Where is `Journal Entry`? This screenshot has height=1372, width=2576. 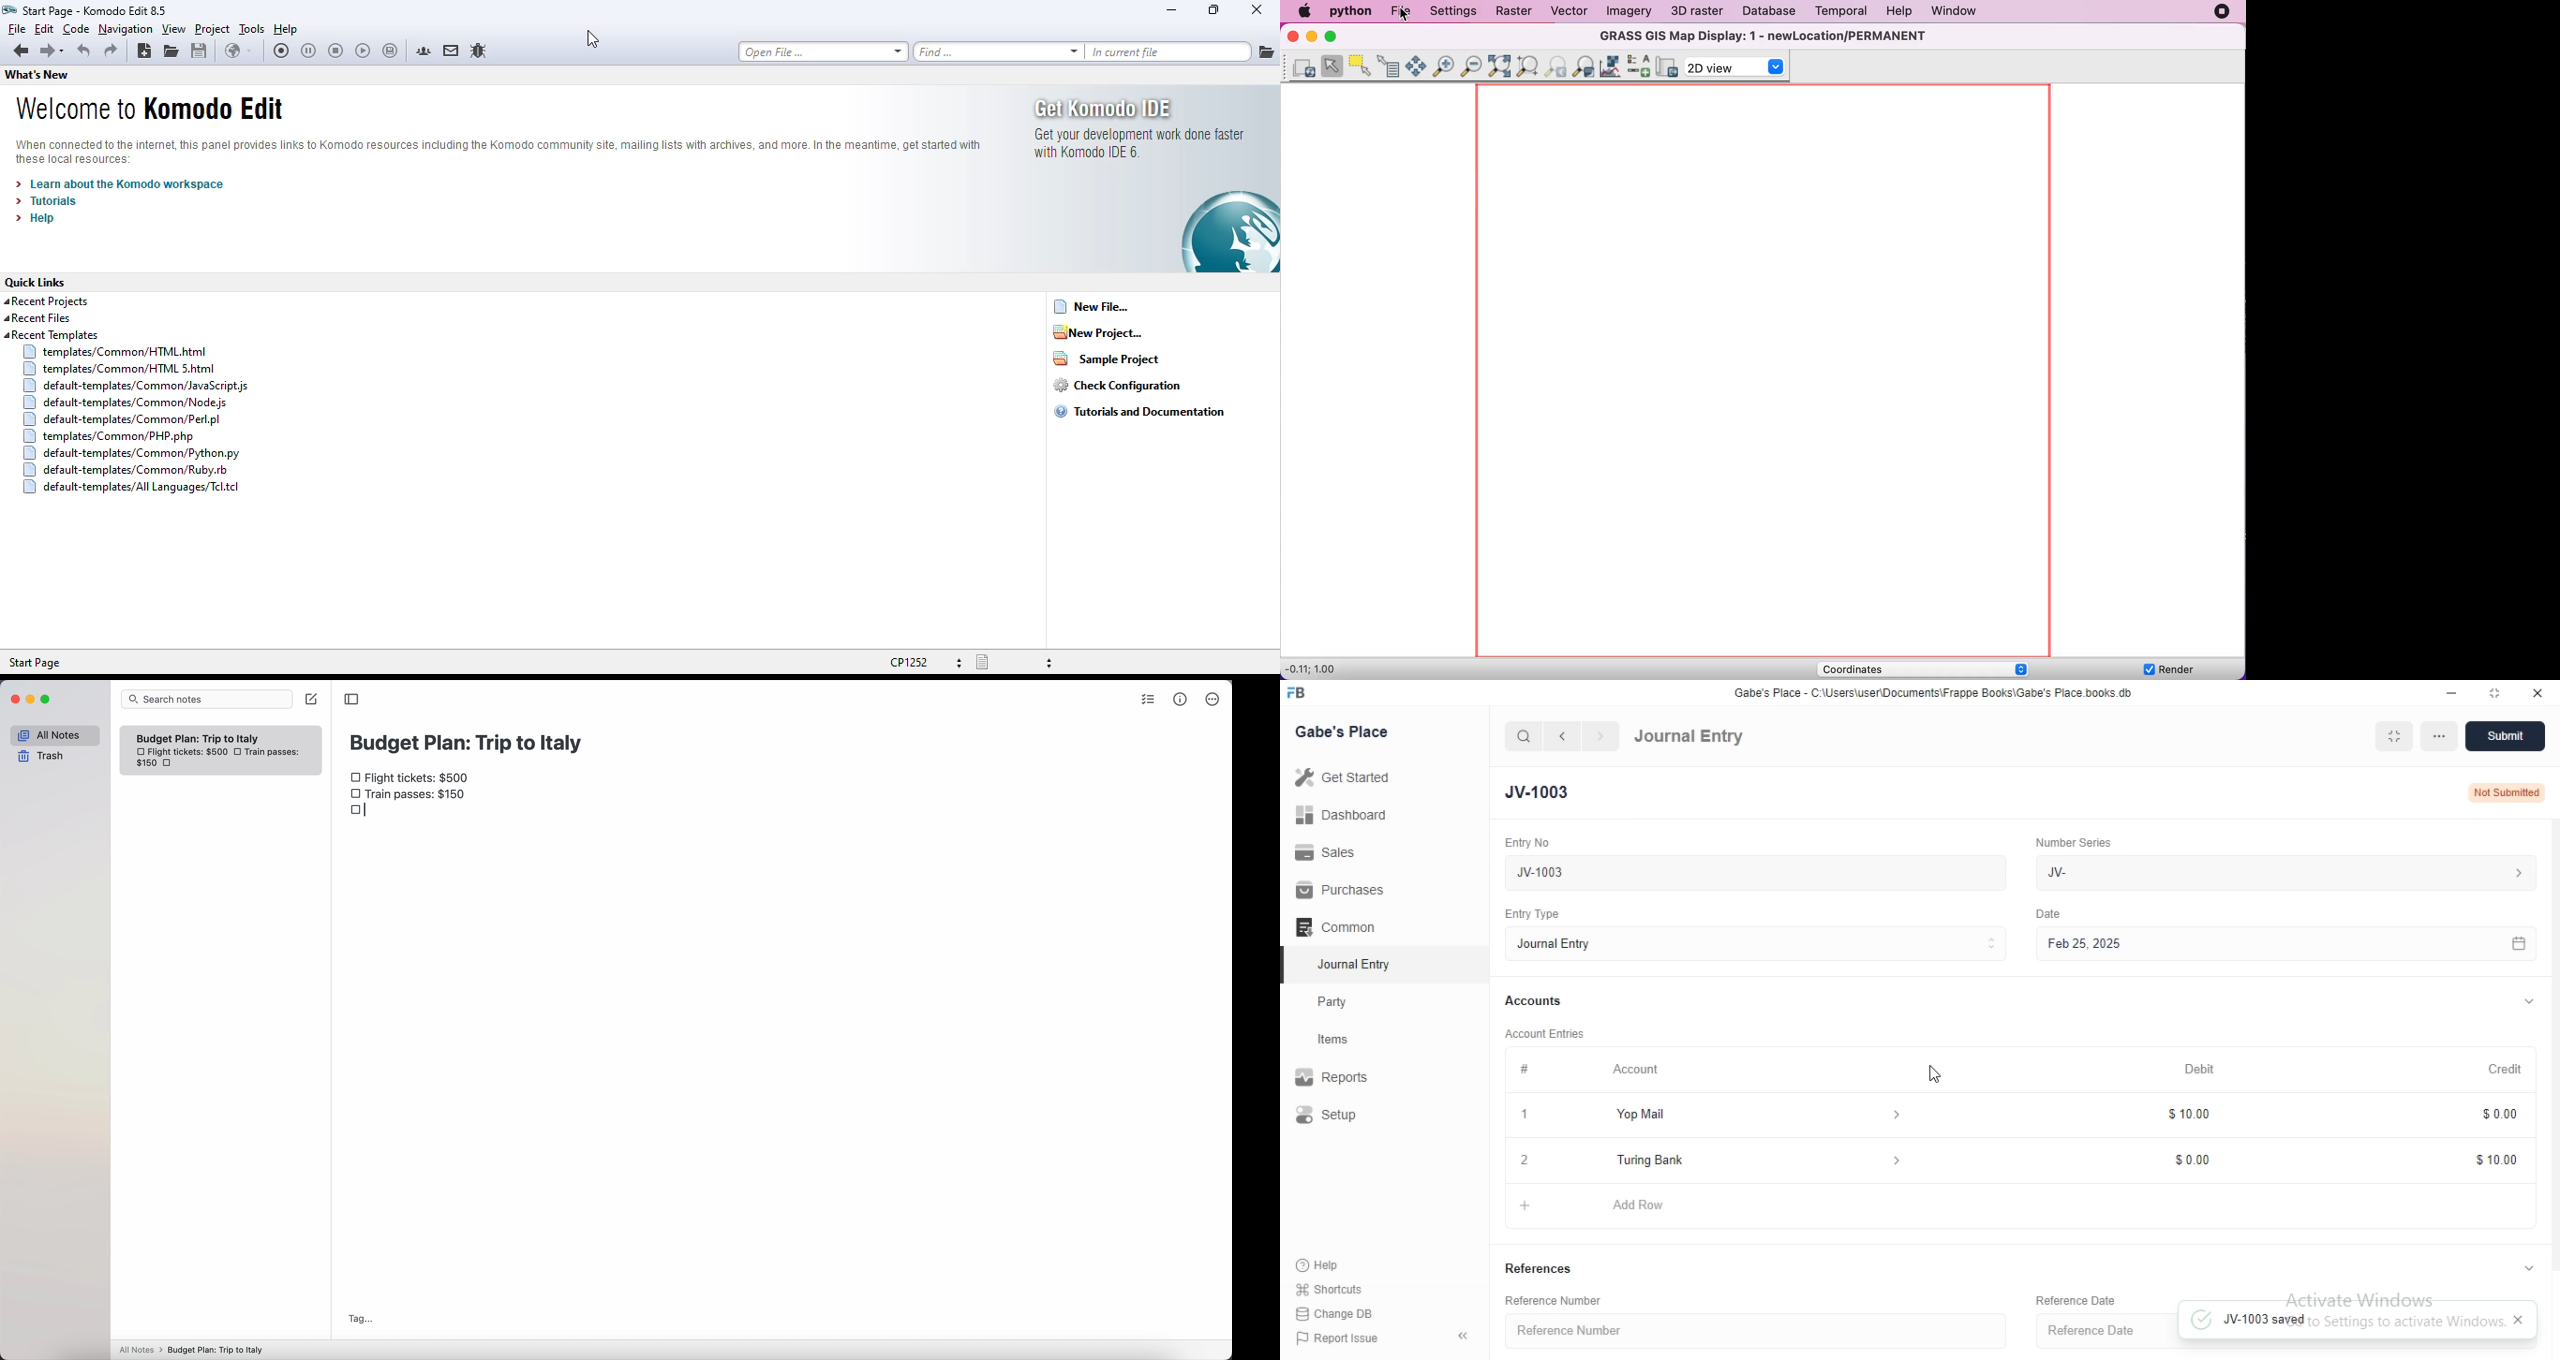 Journal Entry is located at coordinates (1690, 737).